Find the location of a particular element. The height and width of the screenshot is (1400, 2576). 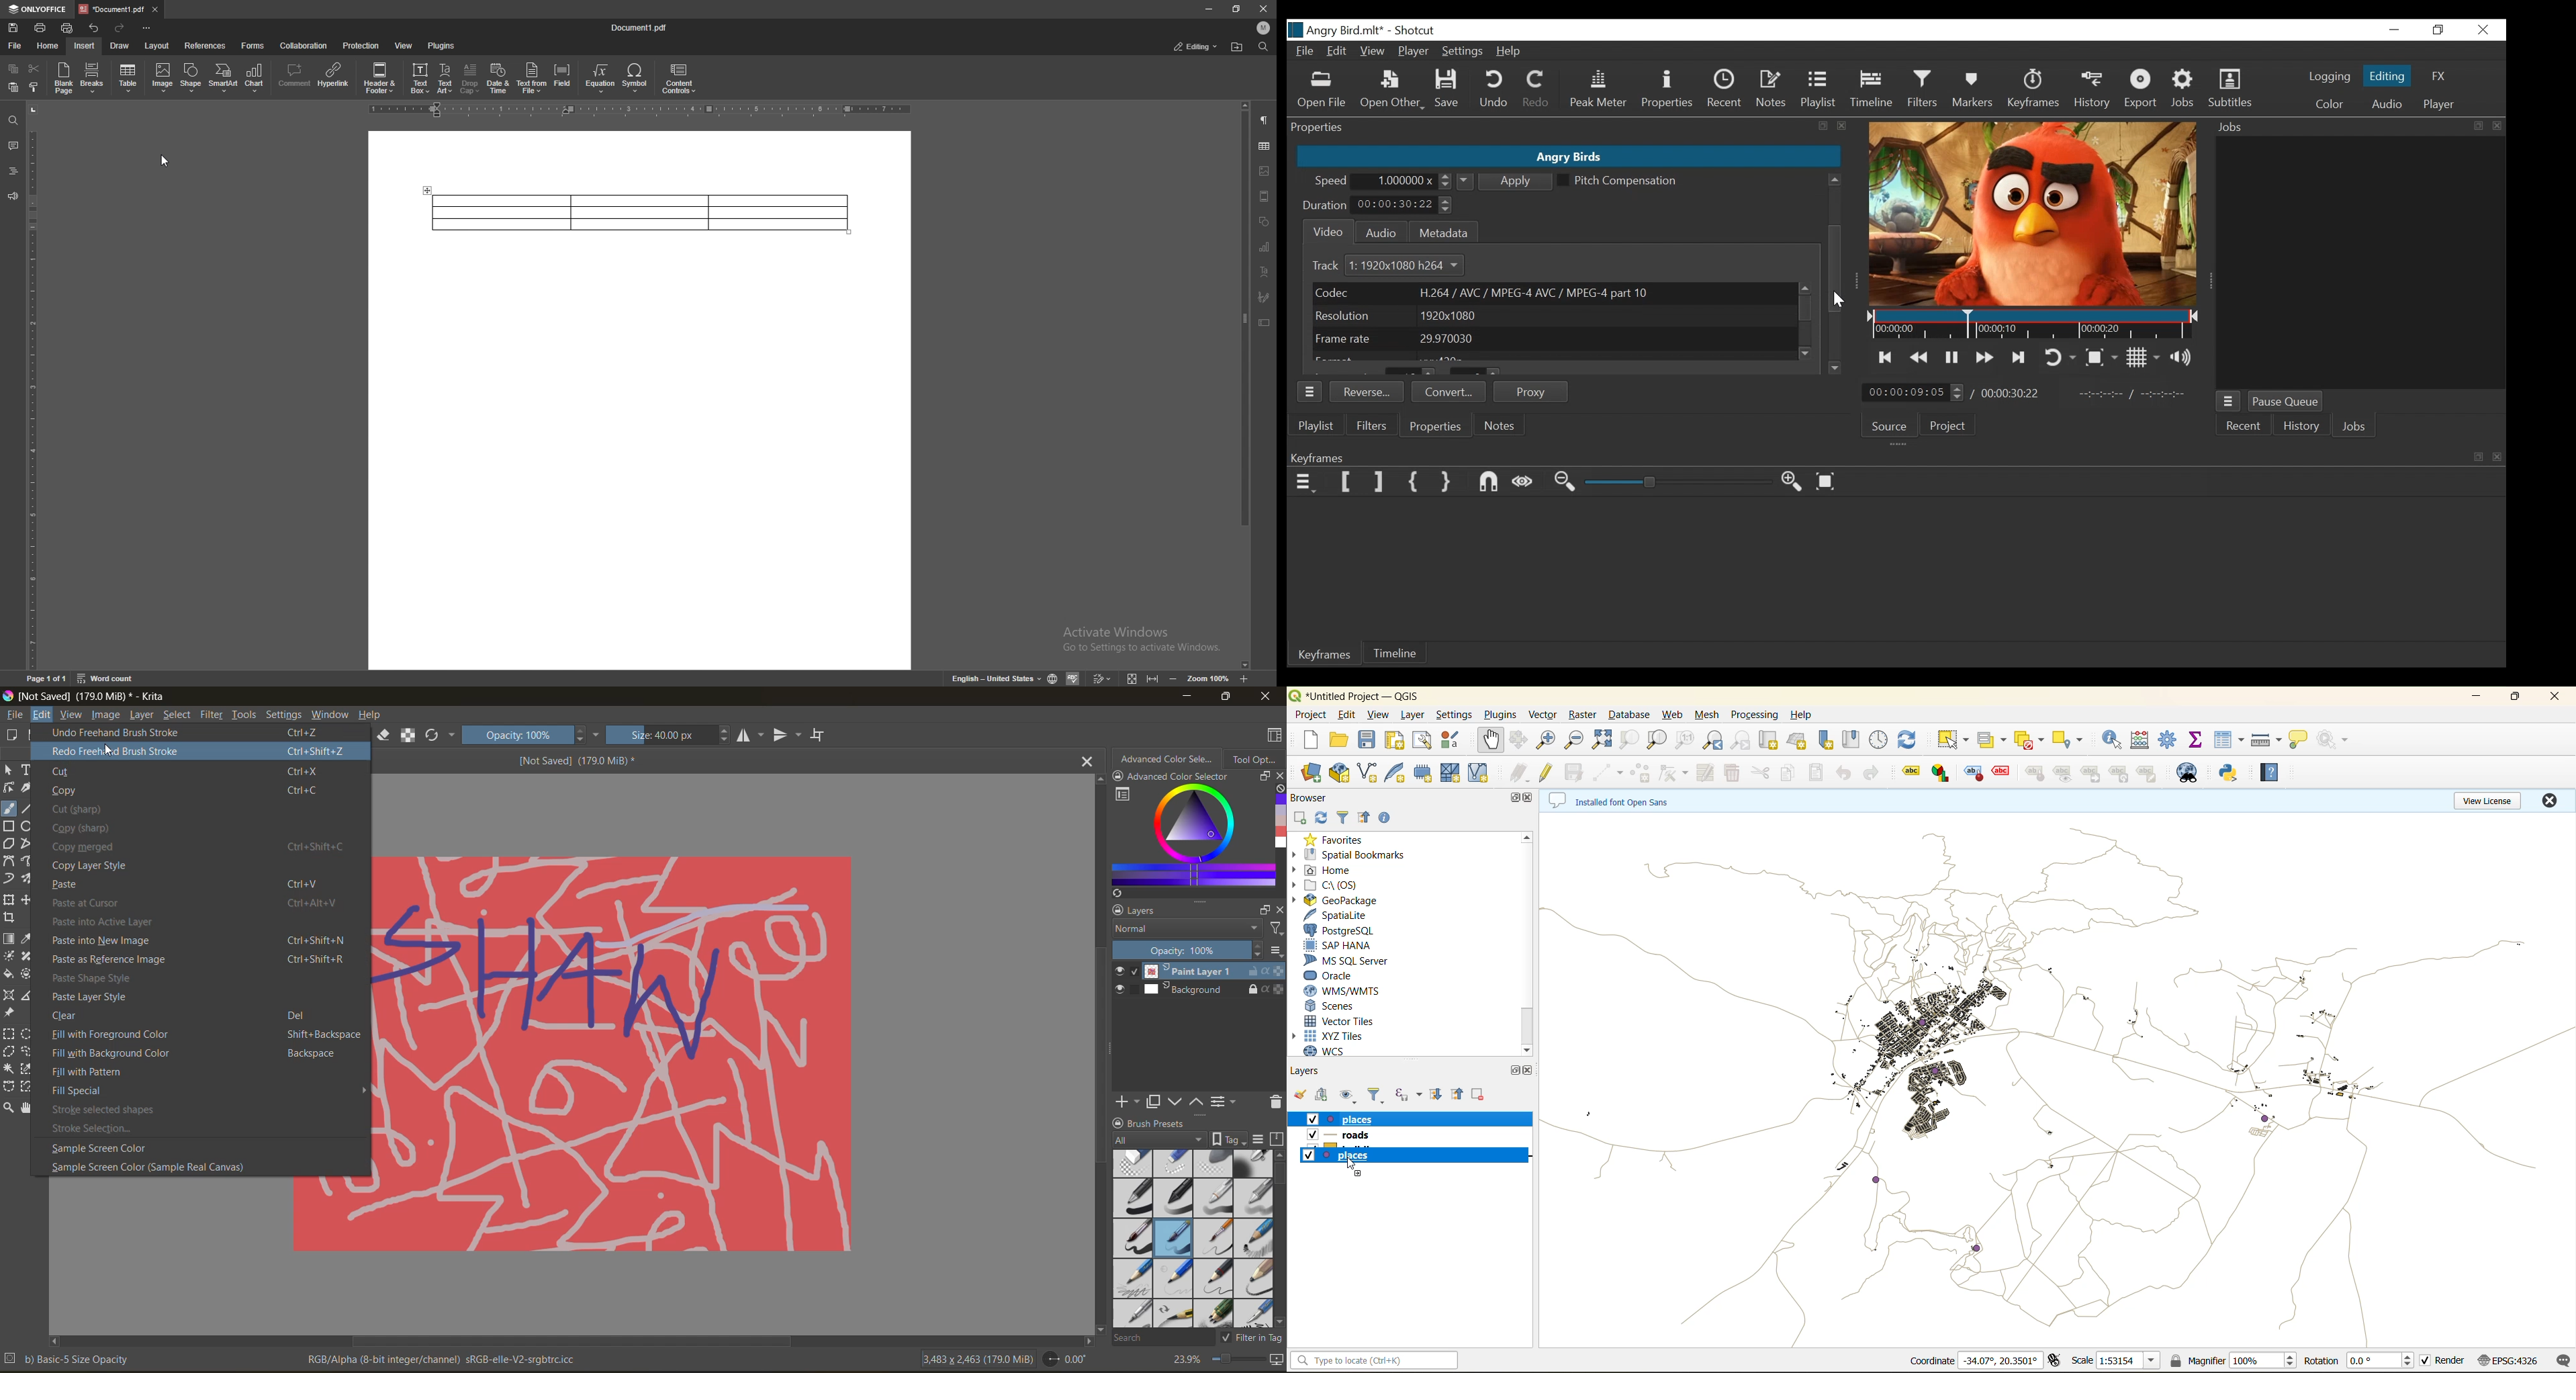

Project is located at coordinates (1951, 427).